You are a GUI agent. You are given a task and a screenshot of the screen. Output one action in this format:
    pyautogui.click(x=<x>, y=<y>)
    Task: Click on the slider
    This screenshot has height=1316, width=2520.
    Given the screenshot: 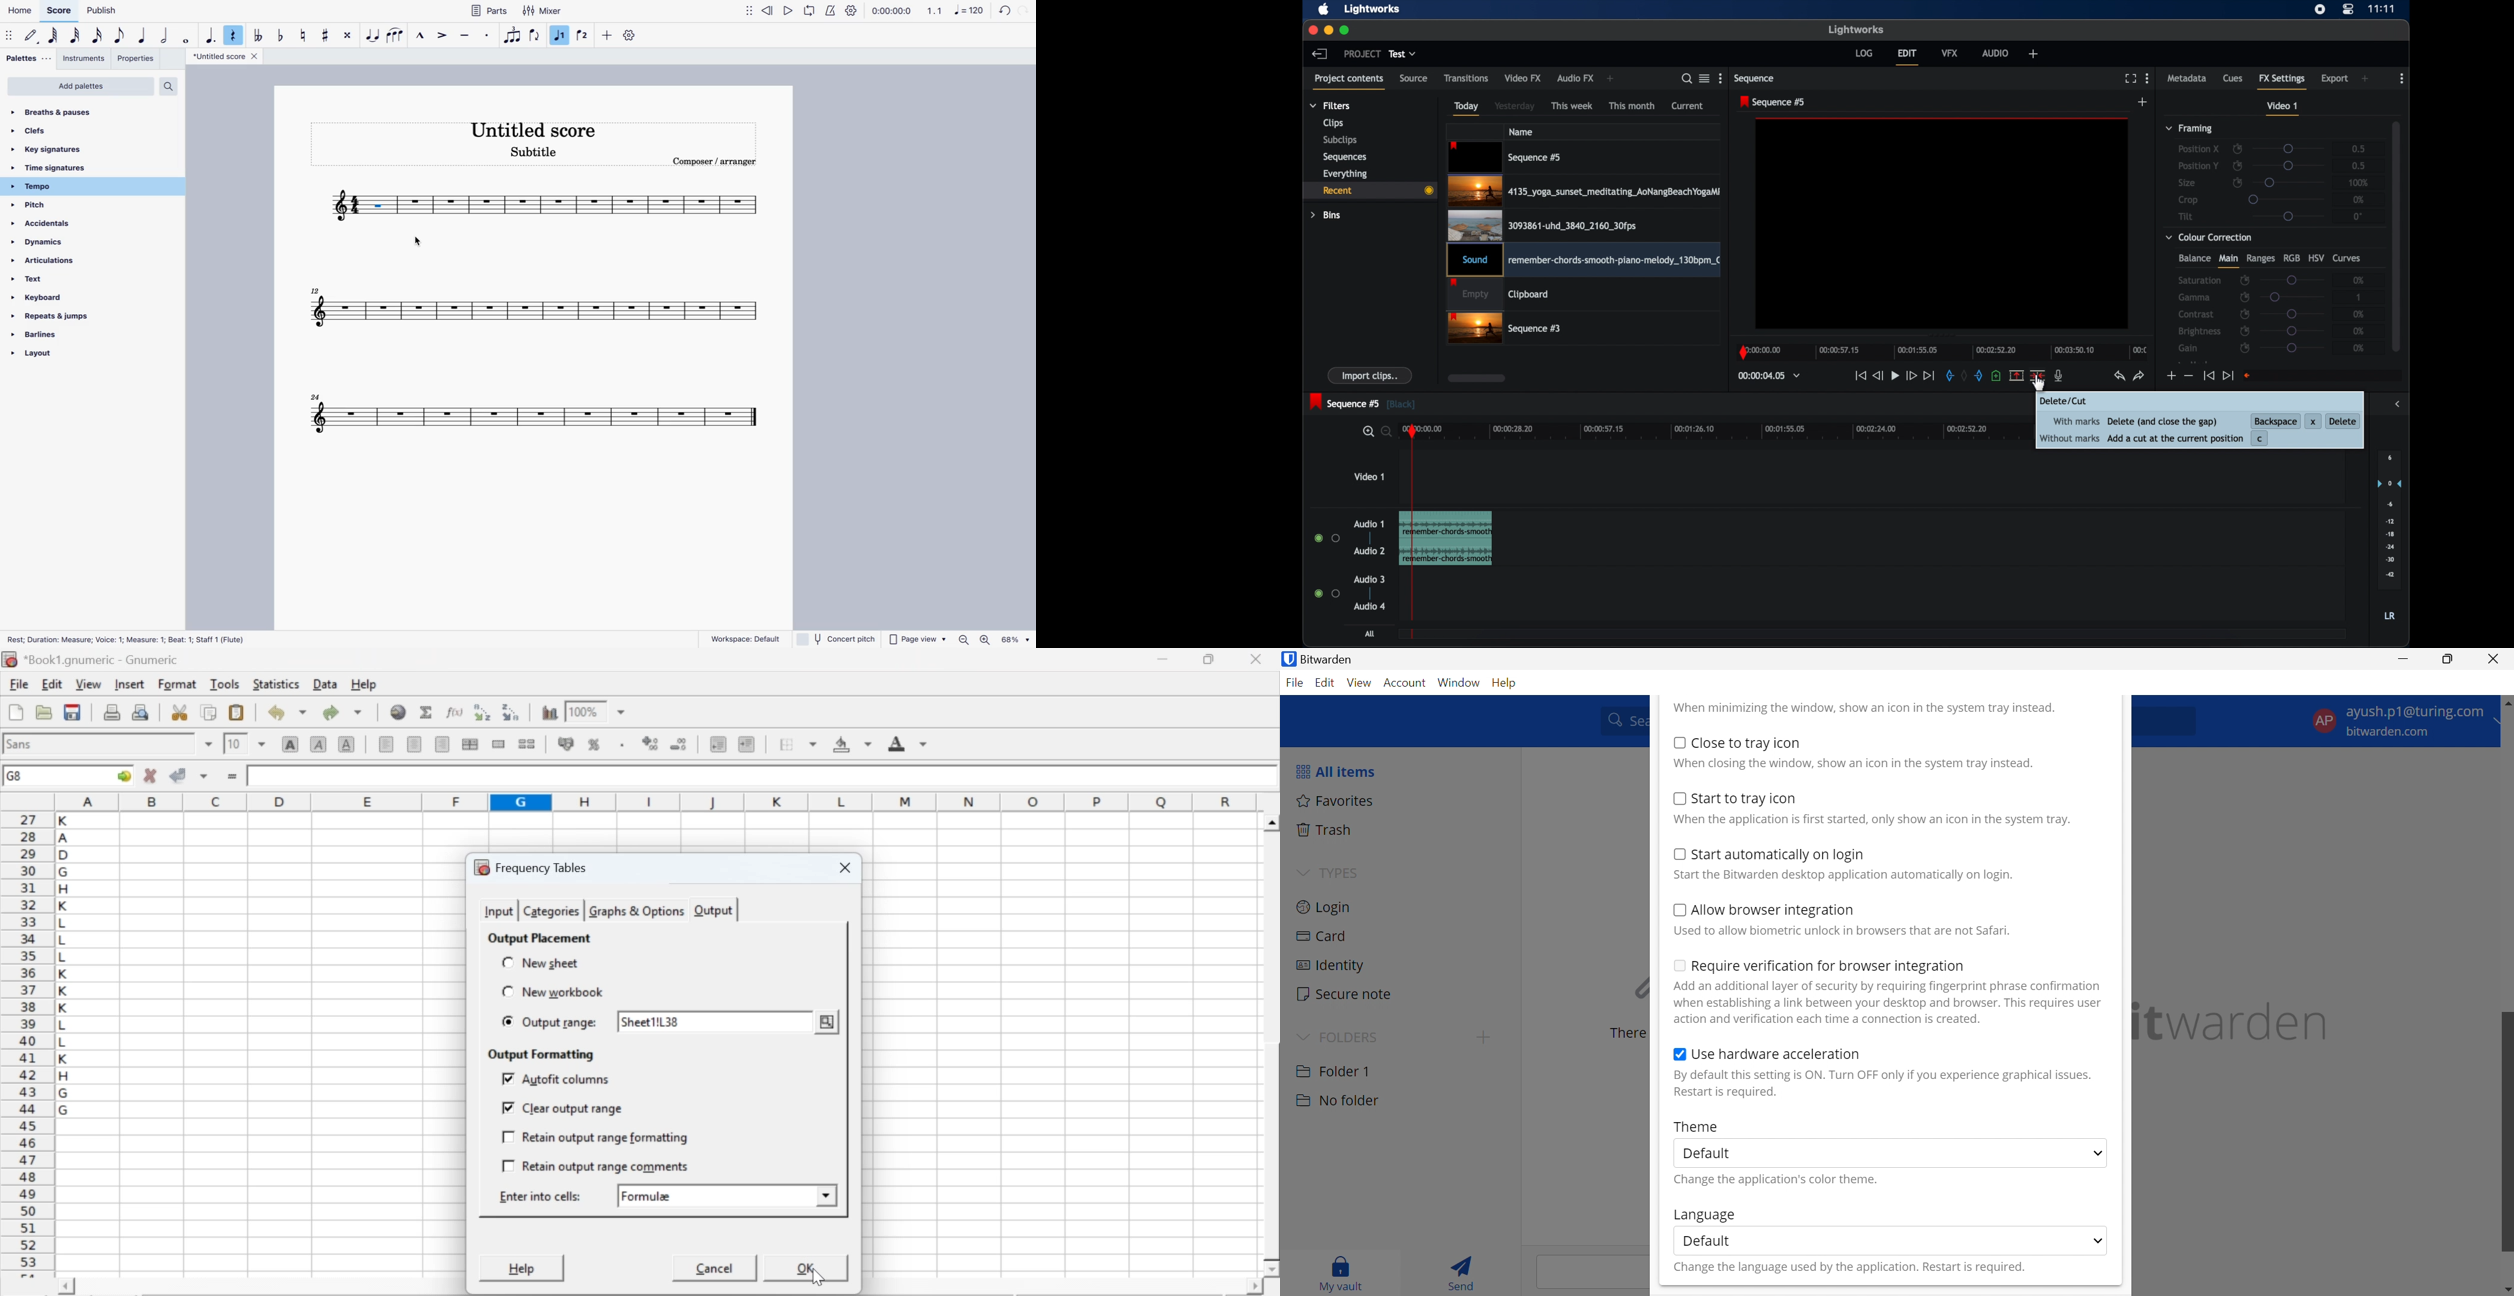 What is the action you would take?
    pyautogui.click(x=2292, y=348)
    